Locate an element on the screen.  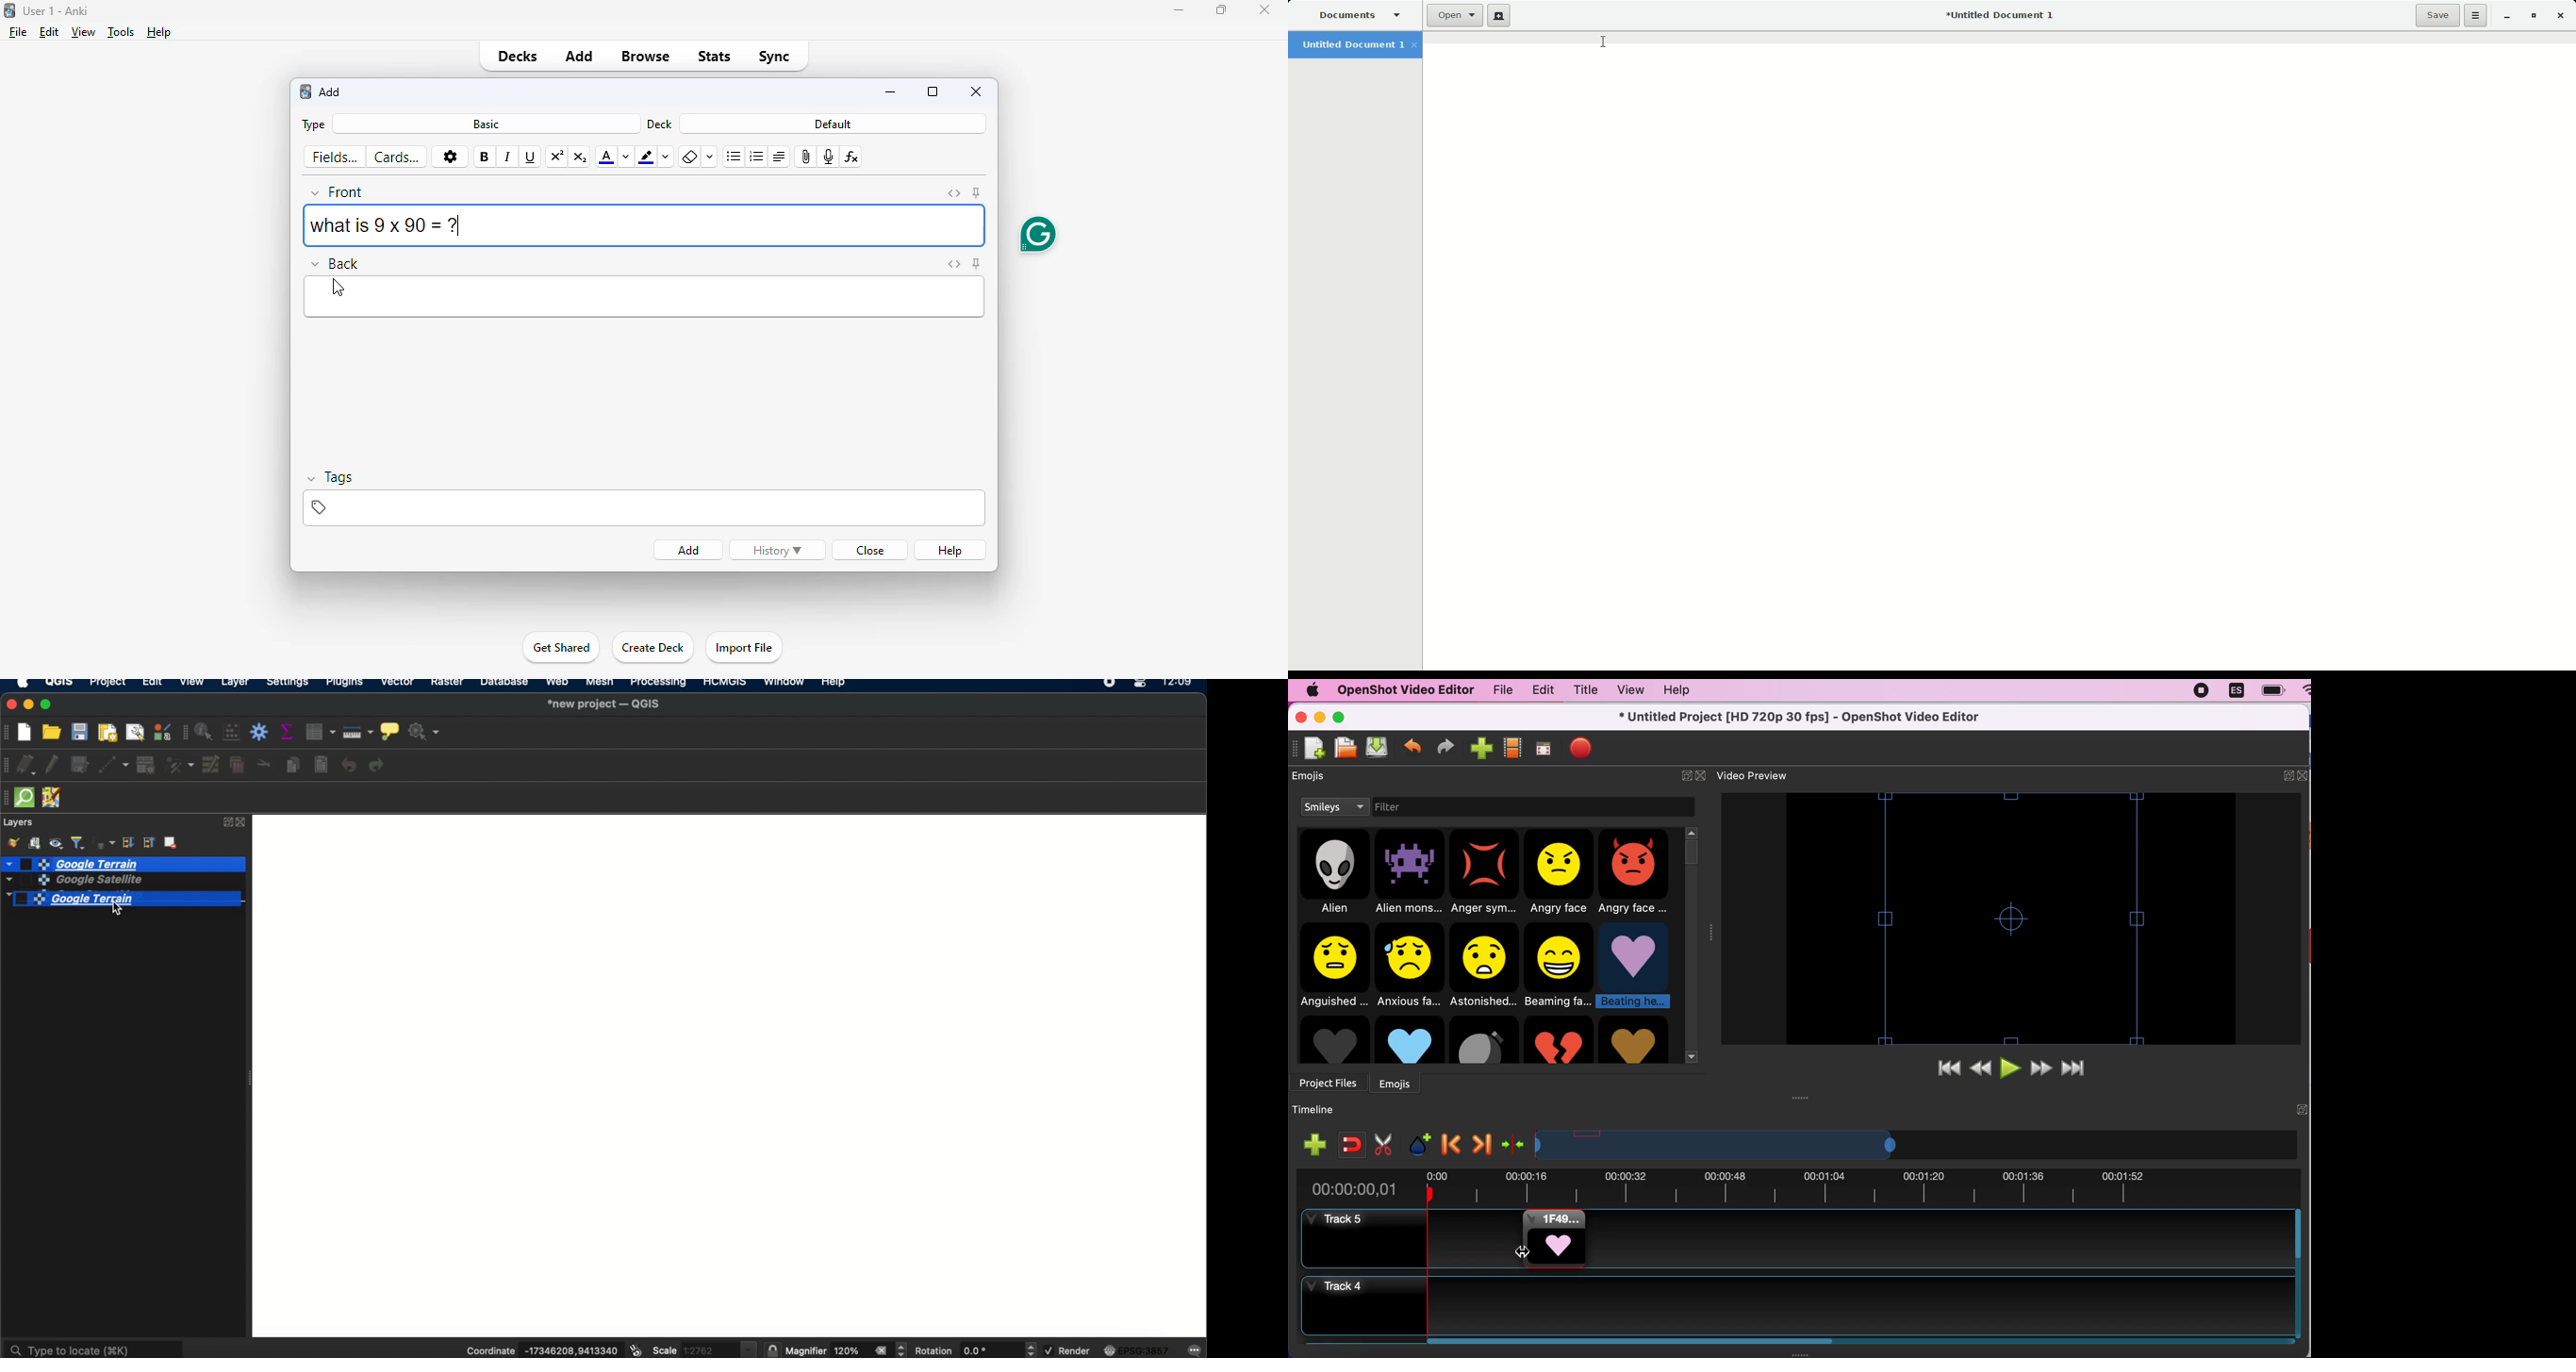
file is located at coordinates (18, 32).